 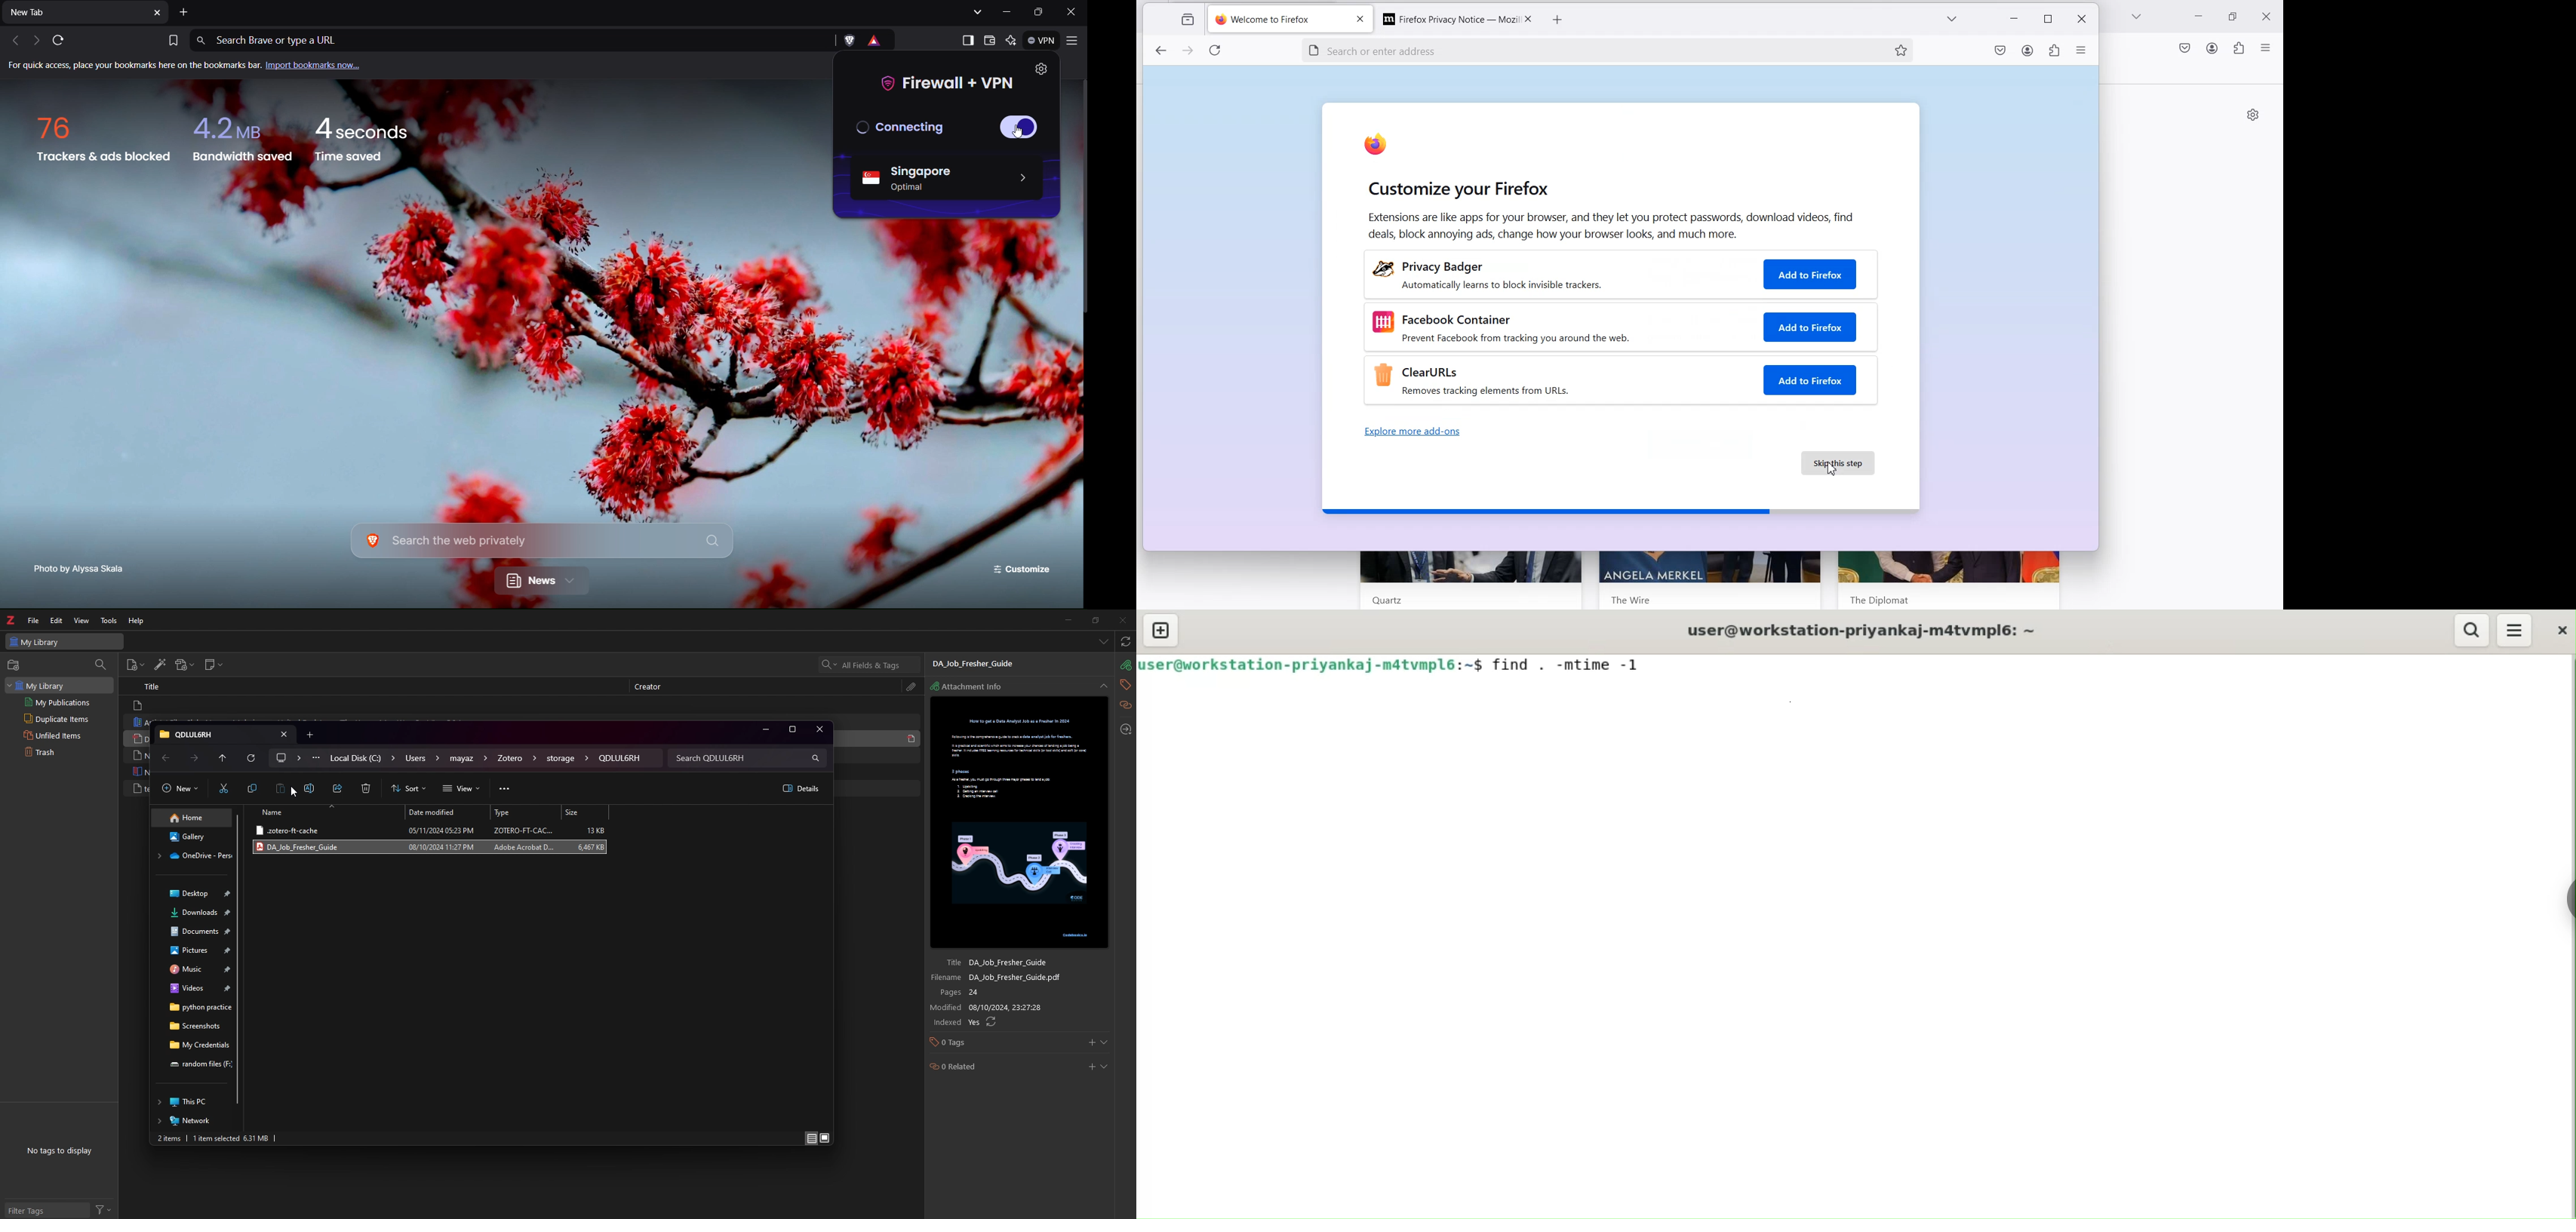 What do you see at coordinates (2053, 53) in the screenshot?
I see `extensions` at bounding box center [2053, 53].